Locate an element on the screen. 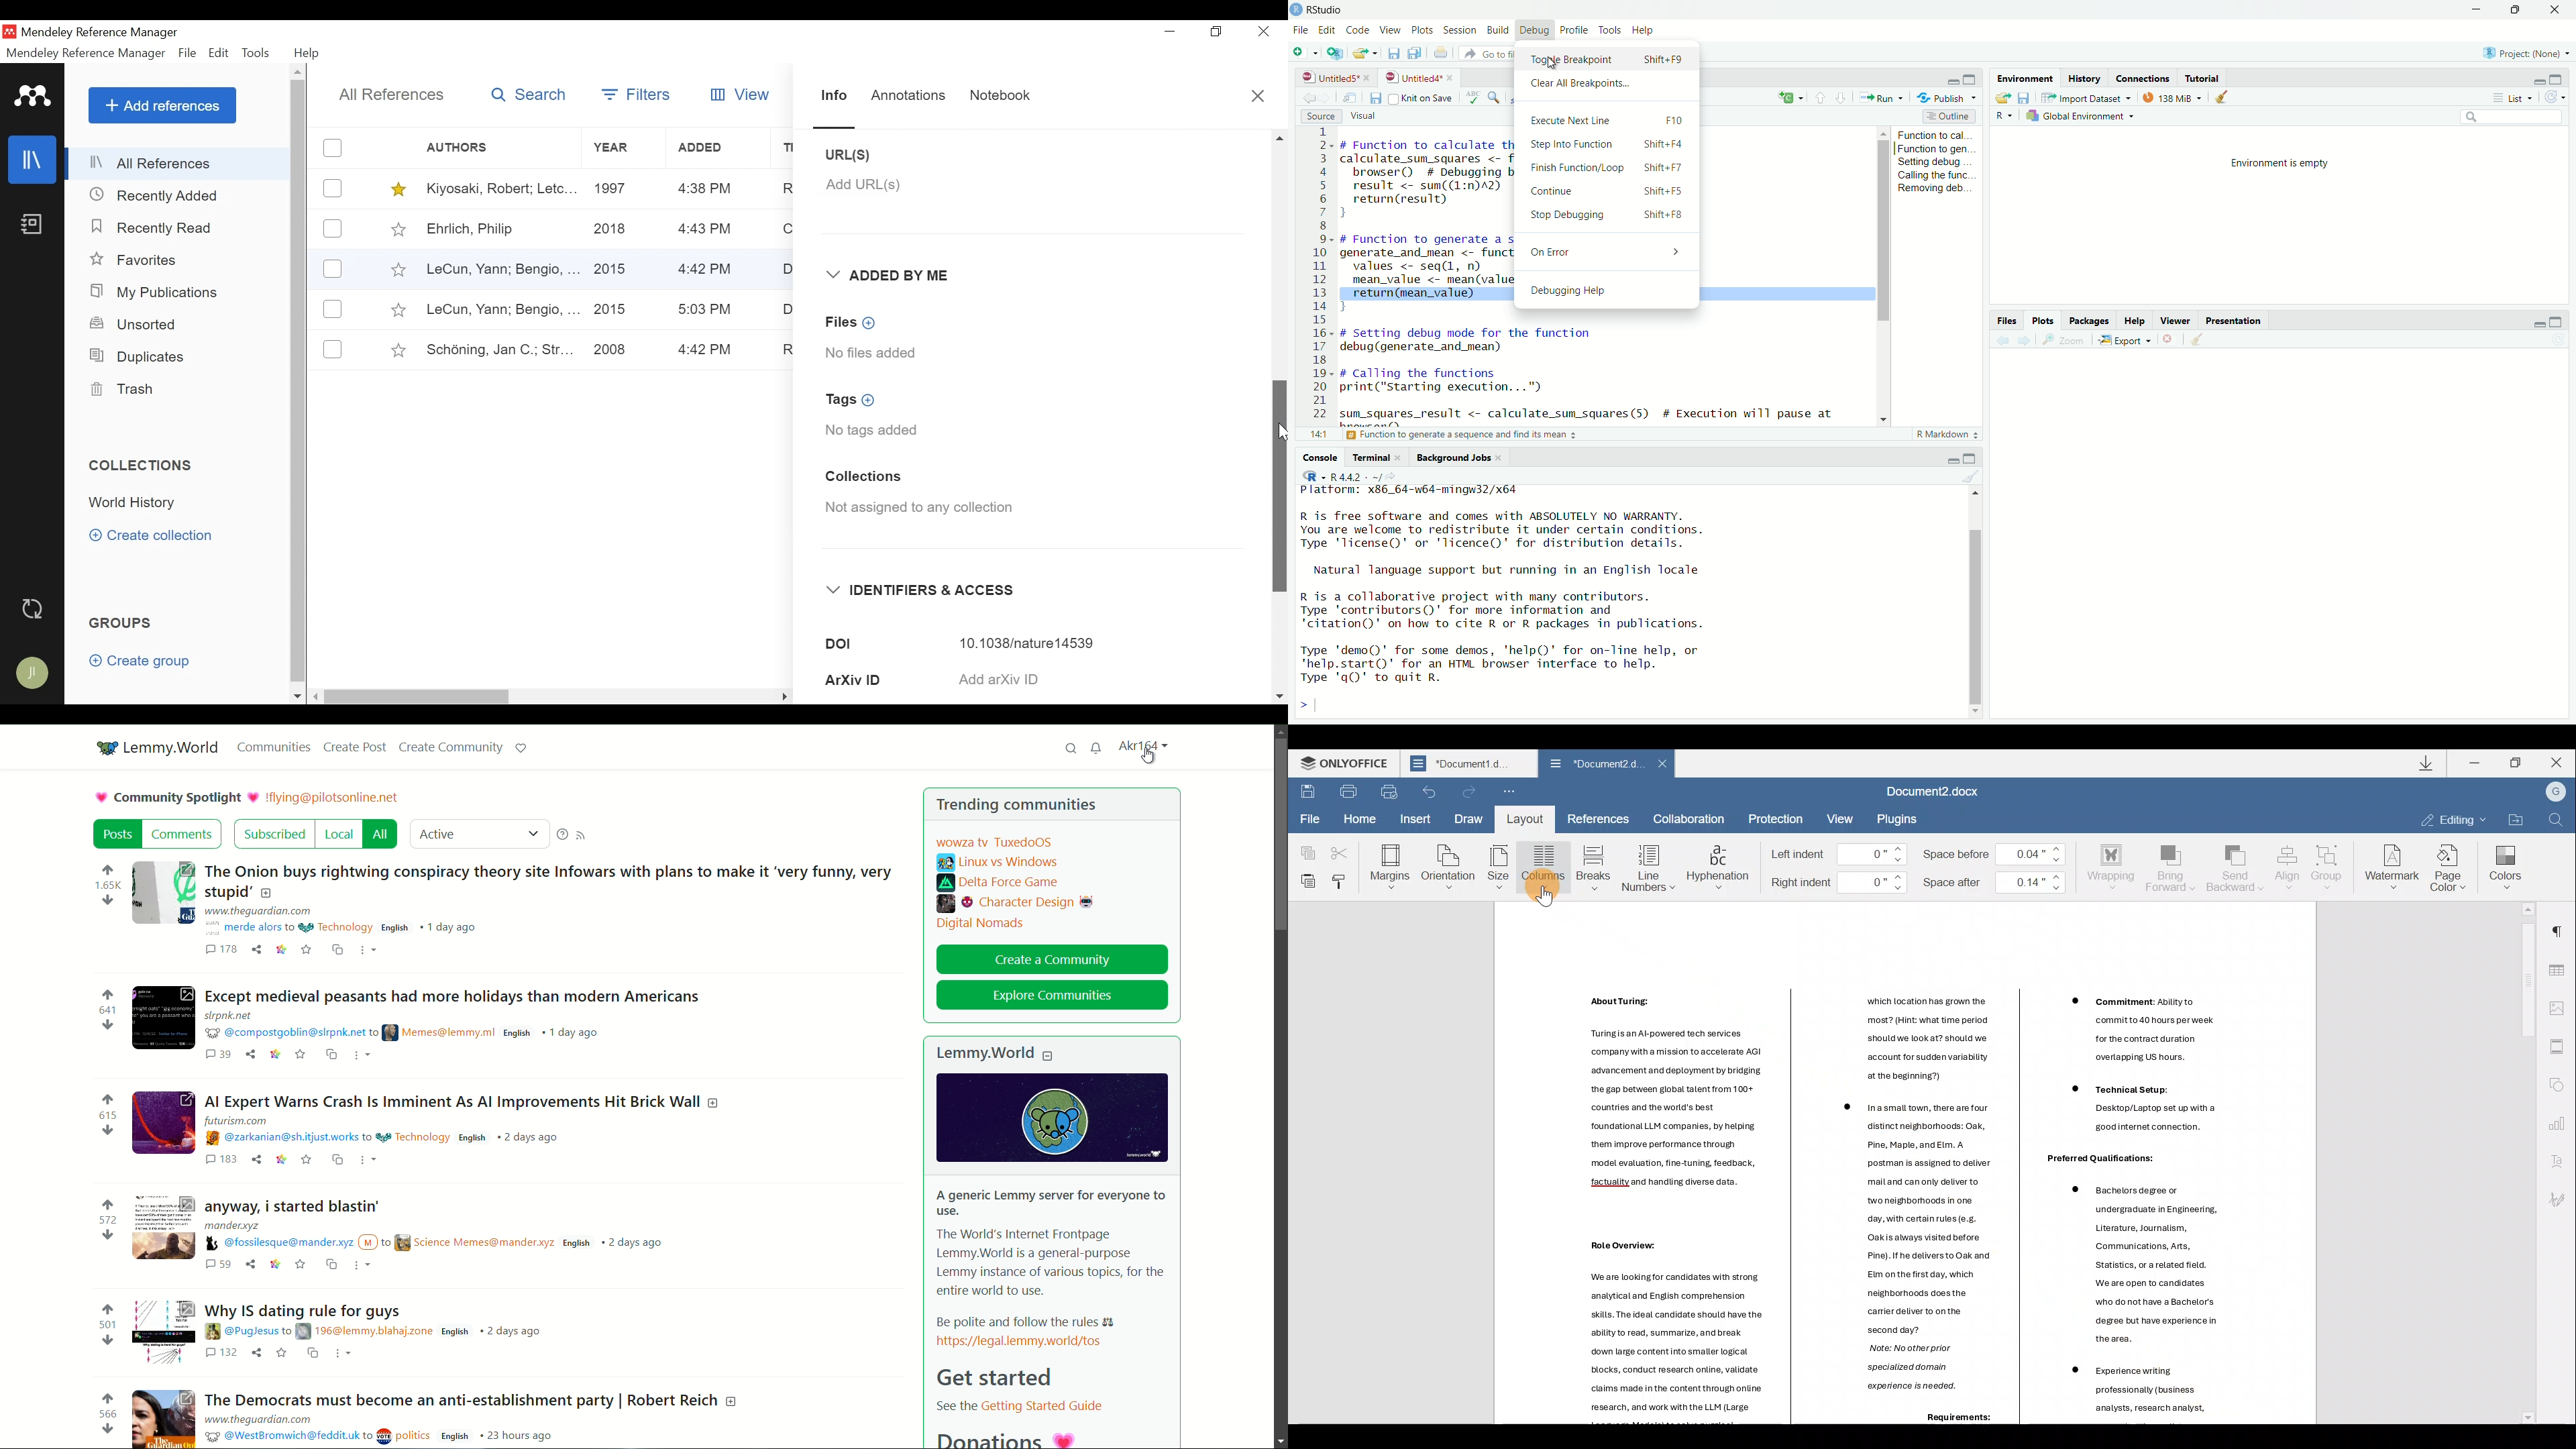 This screenshot has width=2576, height=1456. trending communities is located at coordinates (1017, 805).